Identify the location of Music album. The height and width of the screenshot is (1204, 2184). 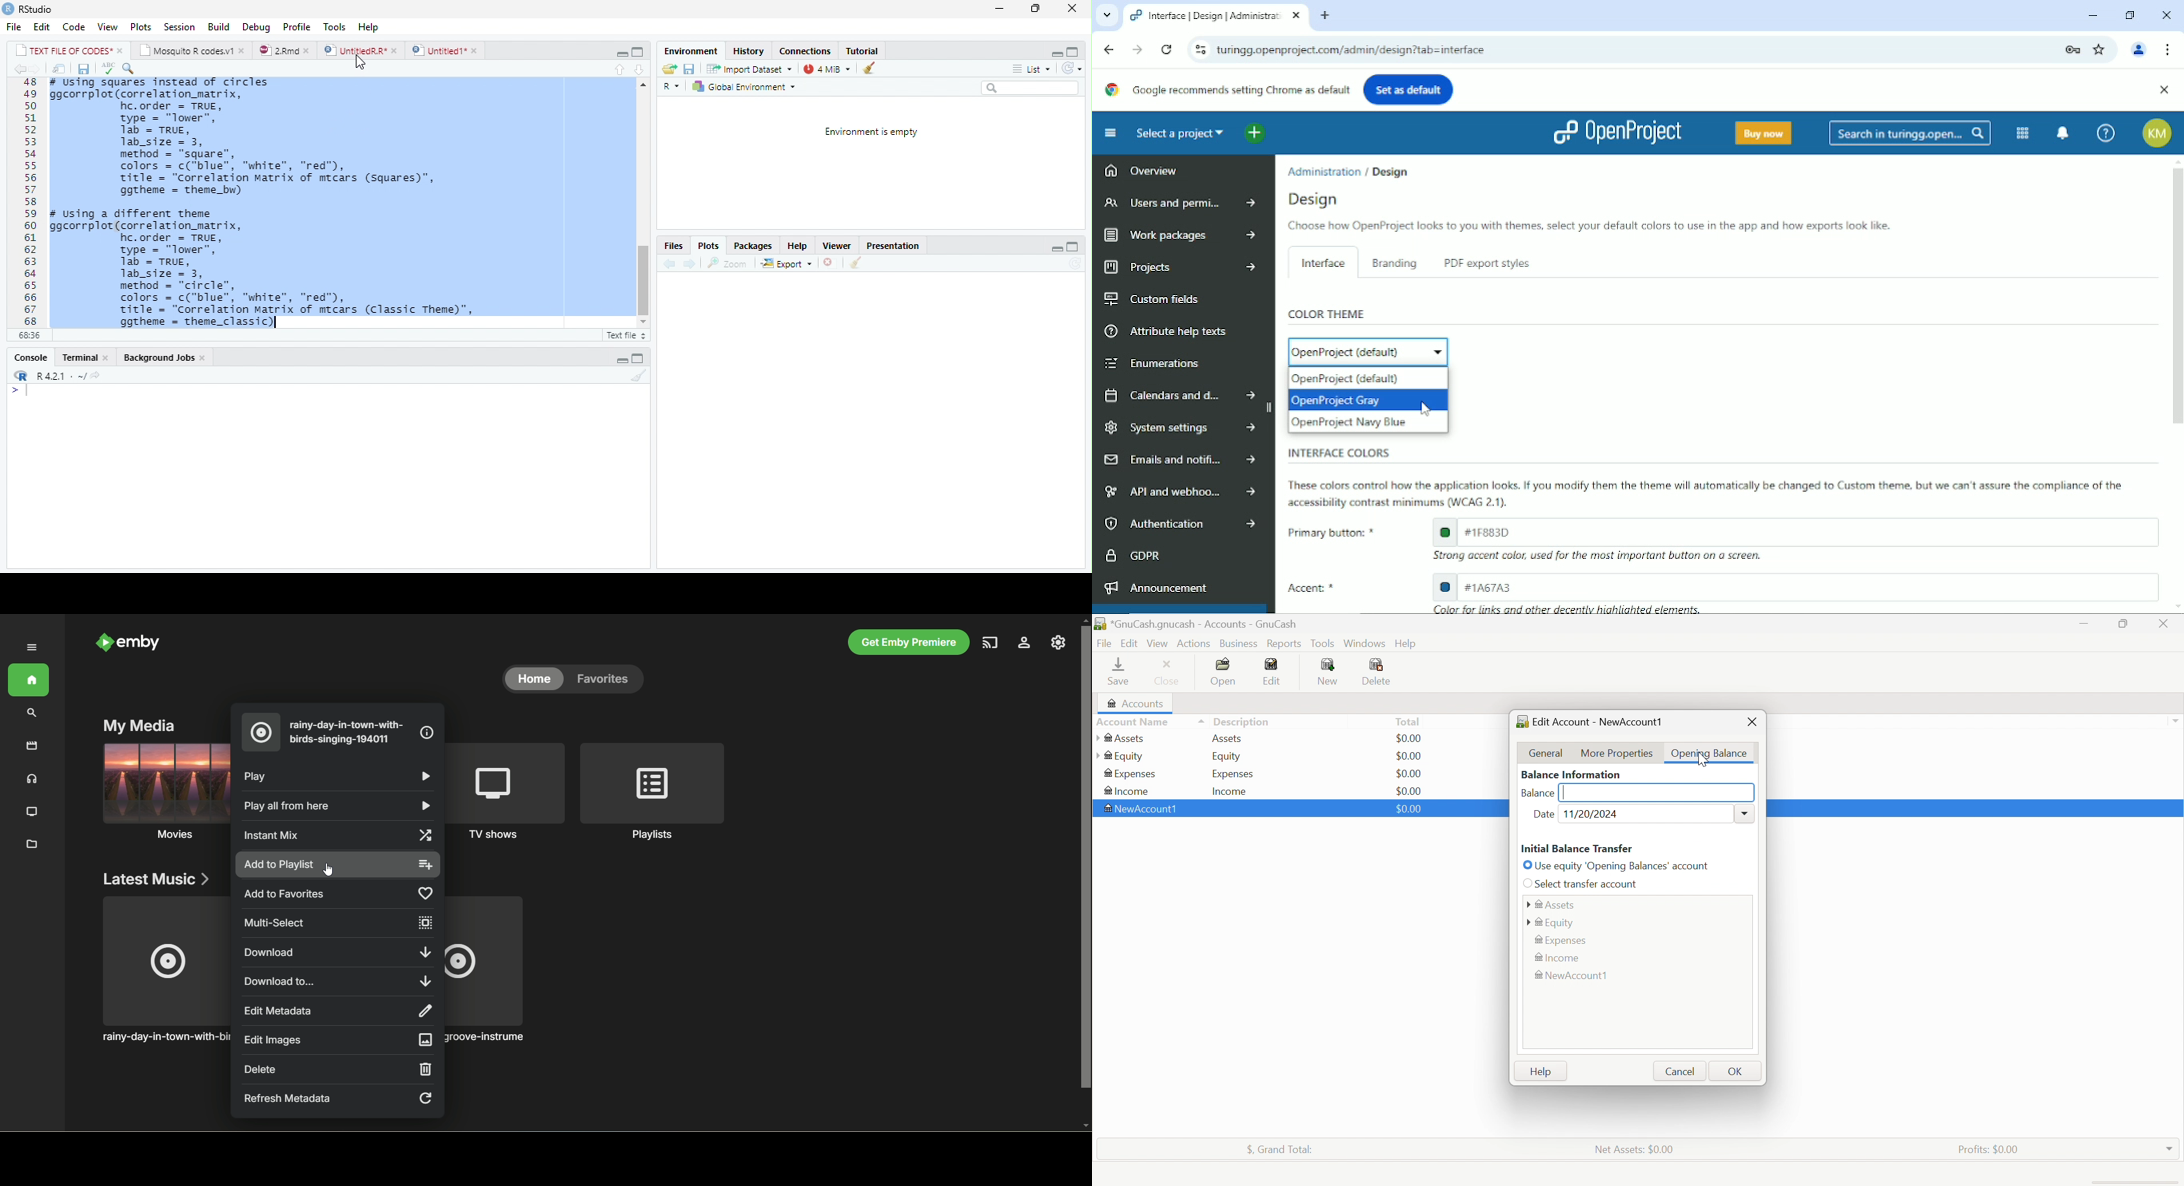
(162, 970).